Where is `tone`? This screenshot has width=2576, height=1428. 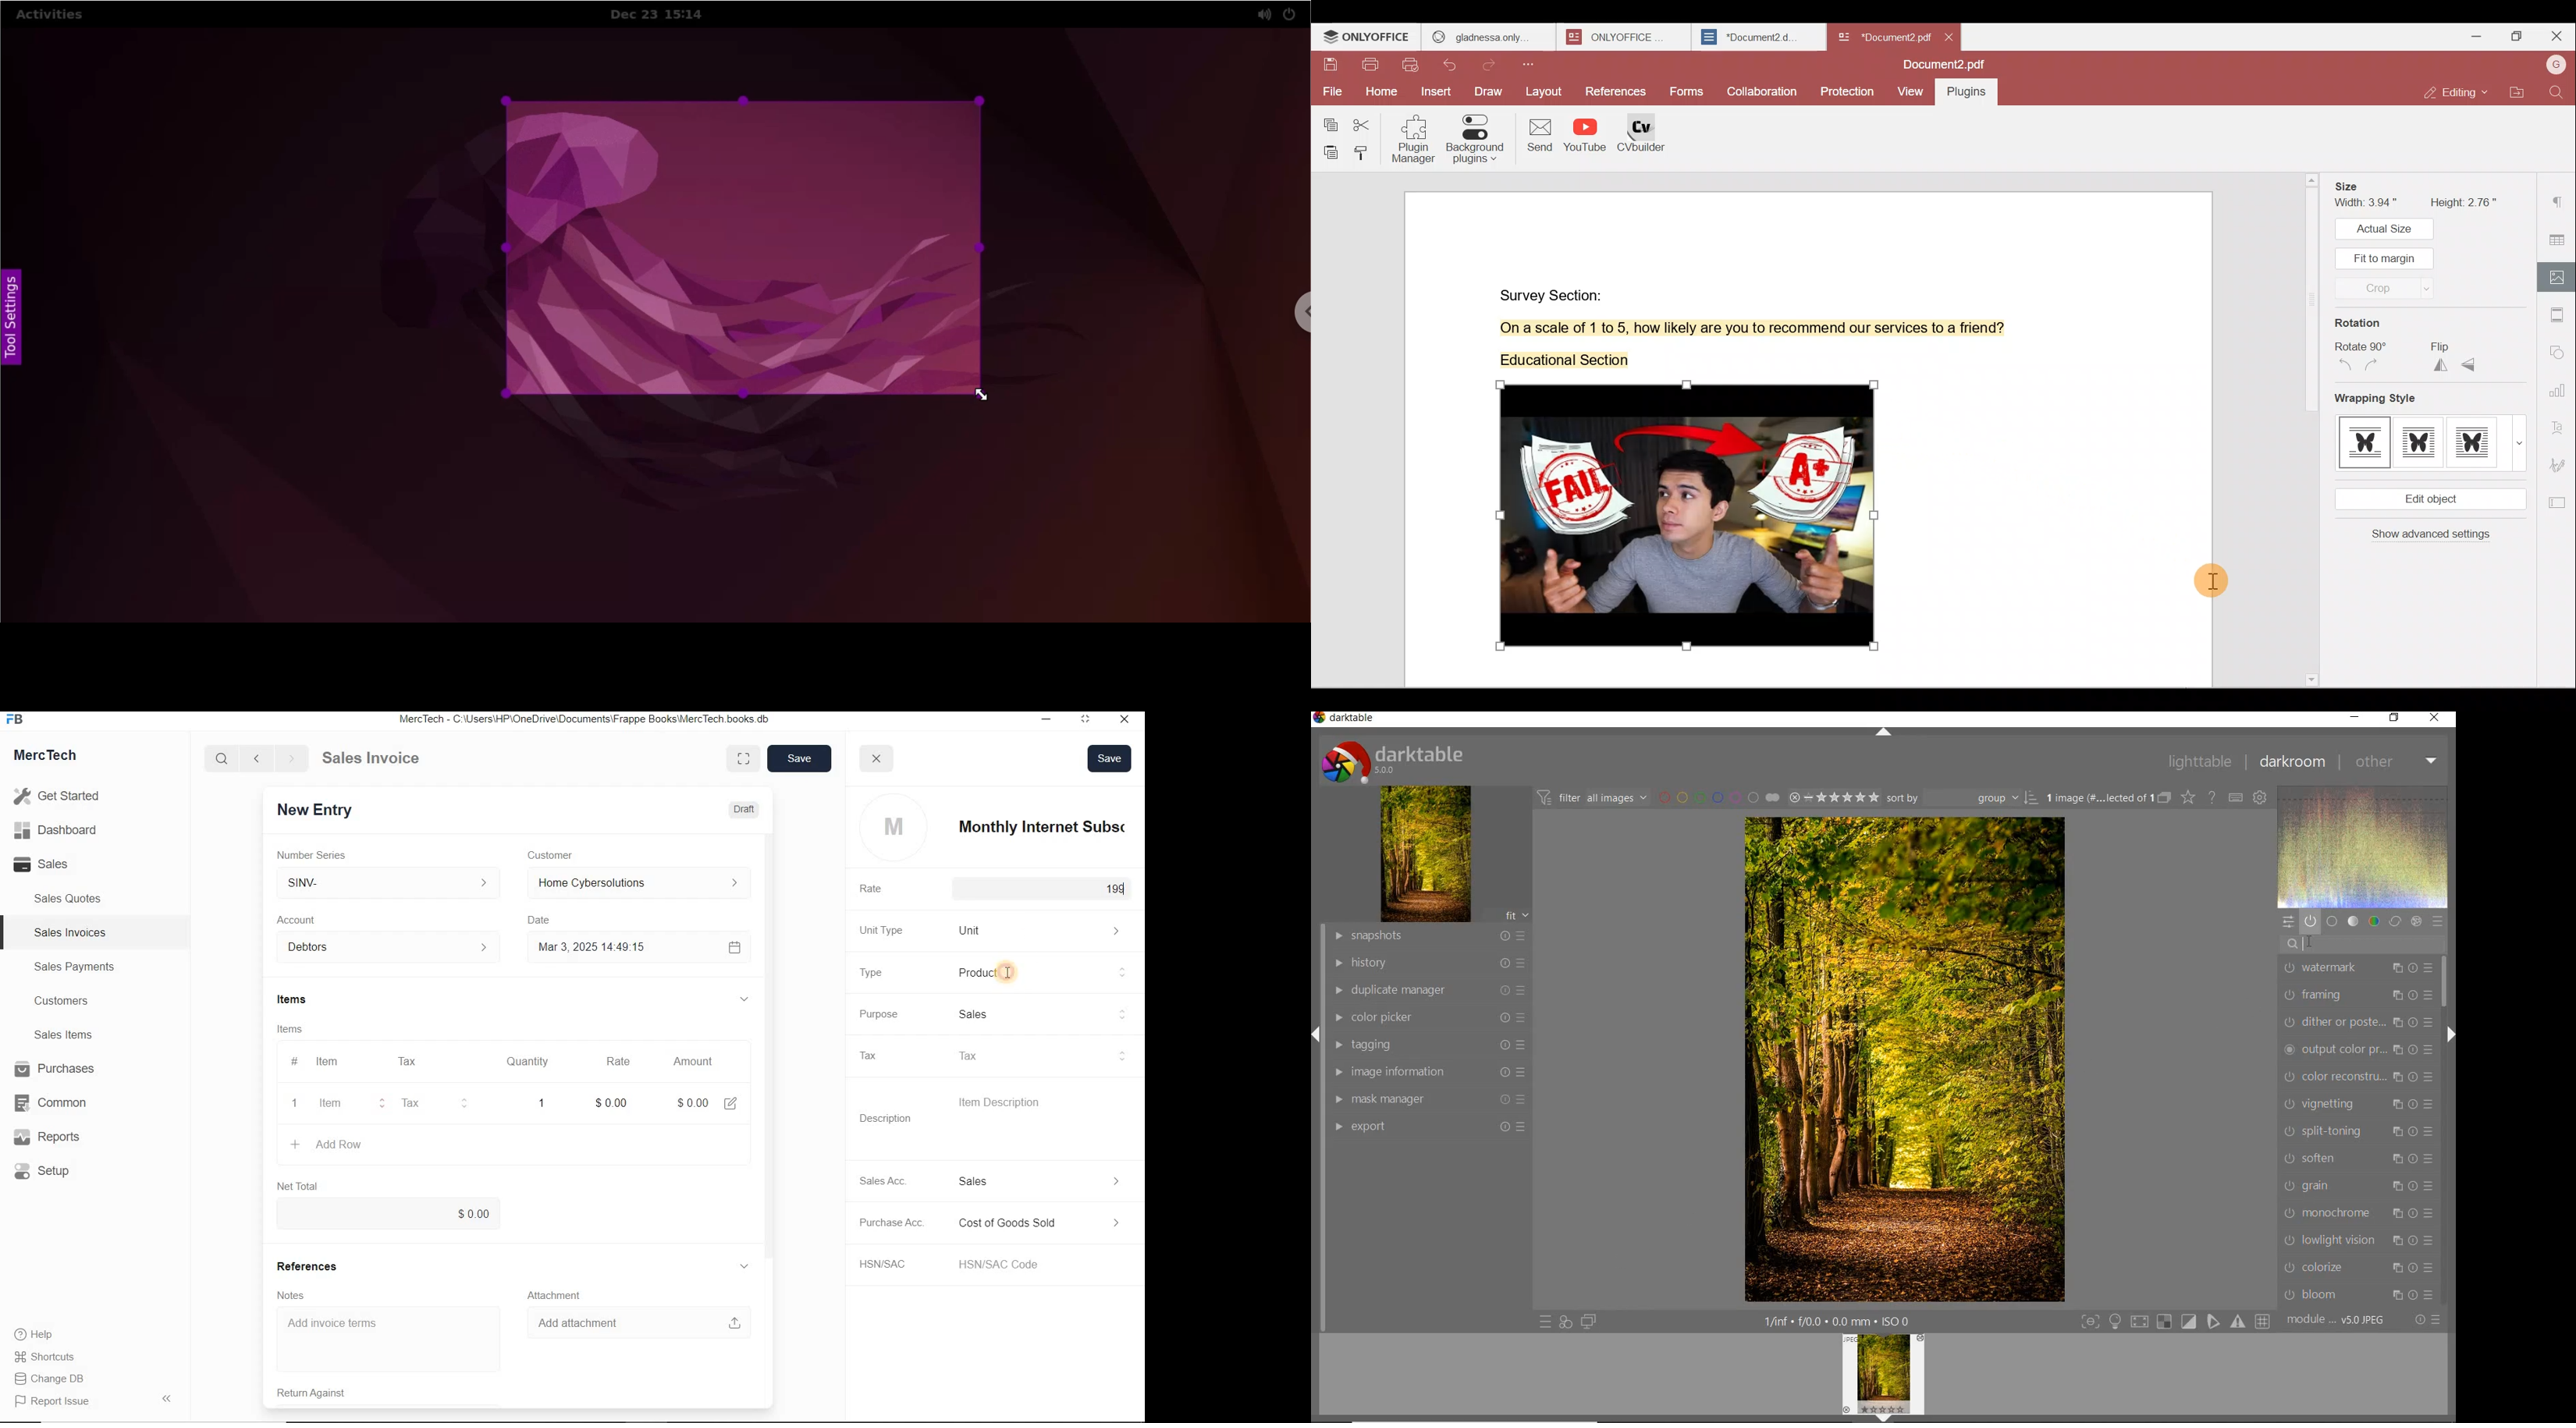 tone is located at coordinates (2353, 922).